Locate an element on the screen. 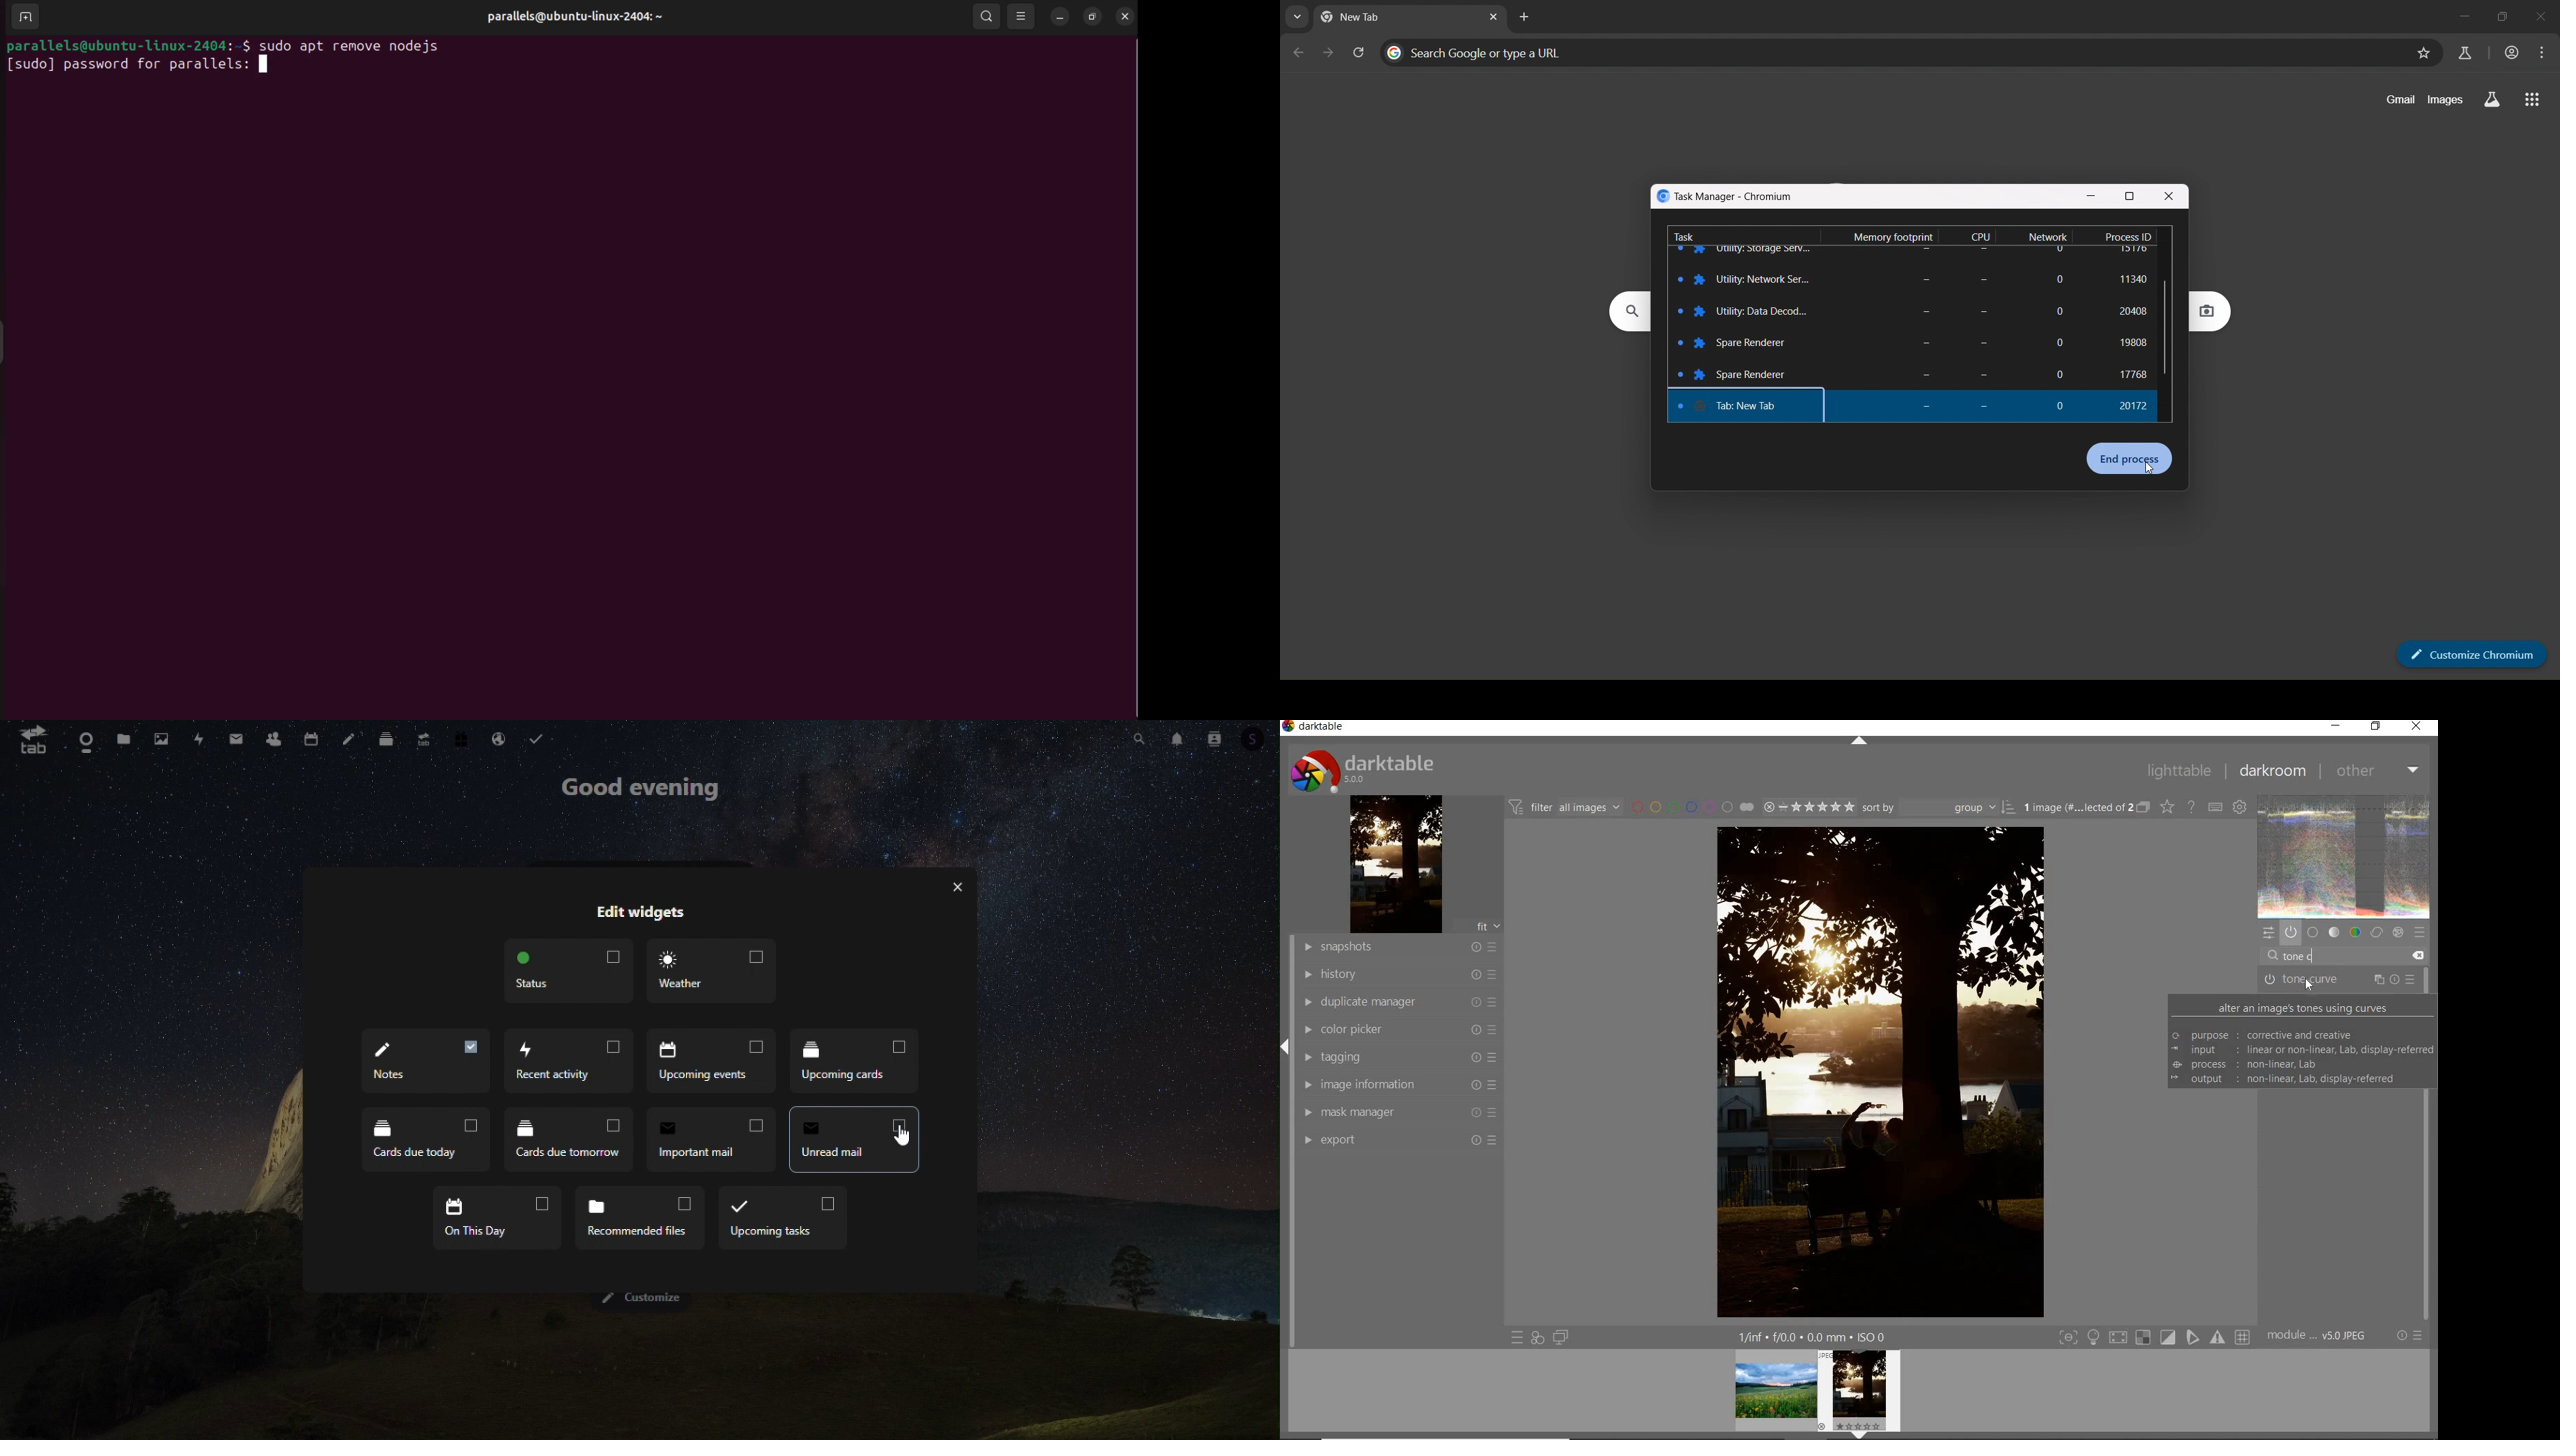 The height and width of the screenshot is (1456, 2576). define keyboard shortcuts is located at coordinates (2218, 807).